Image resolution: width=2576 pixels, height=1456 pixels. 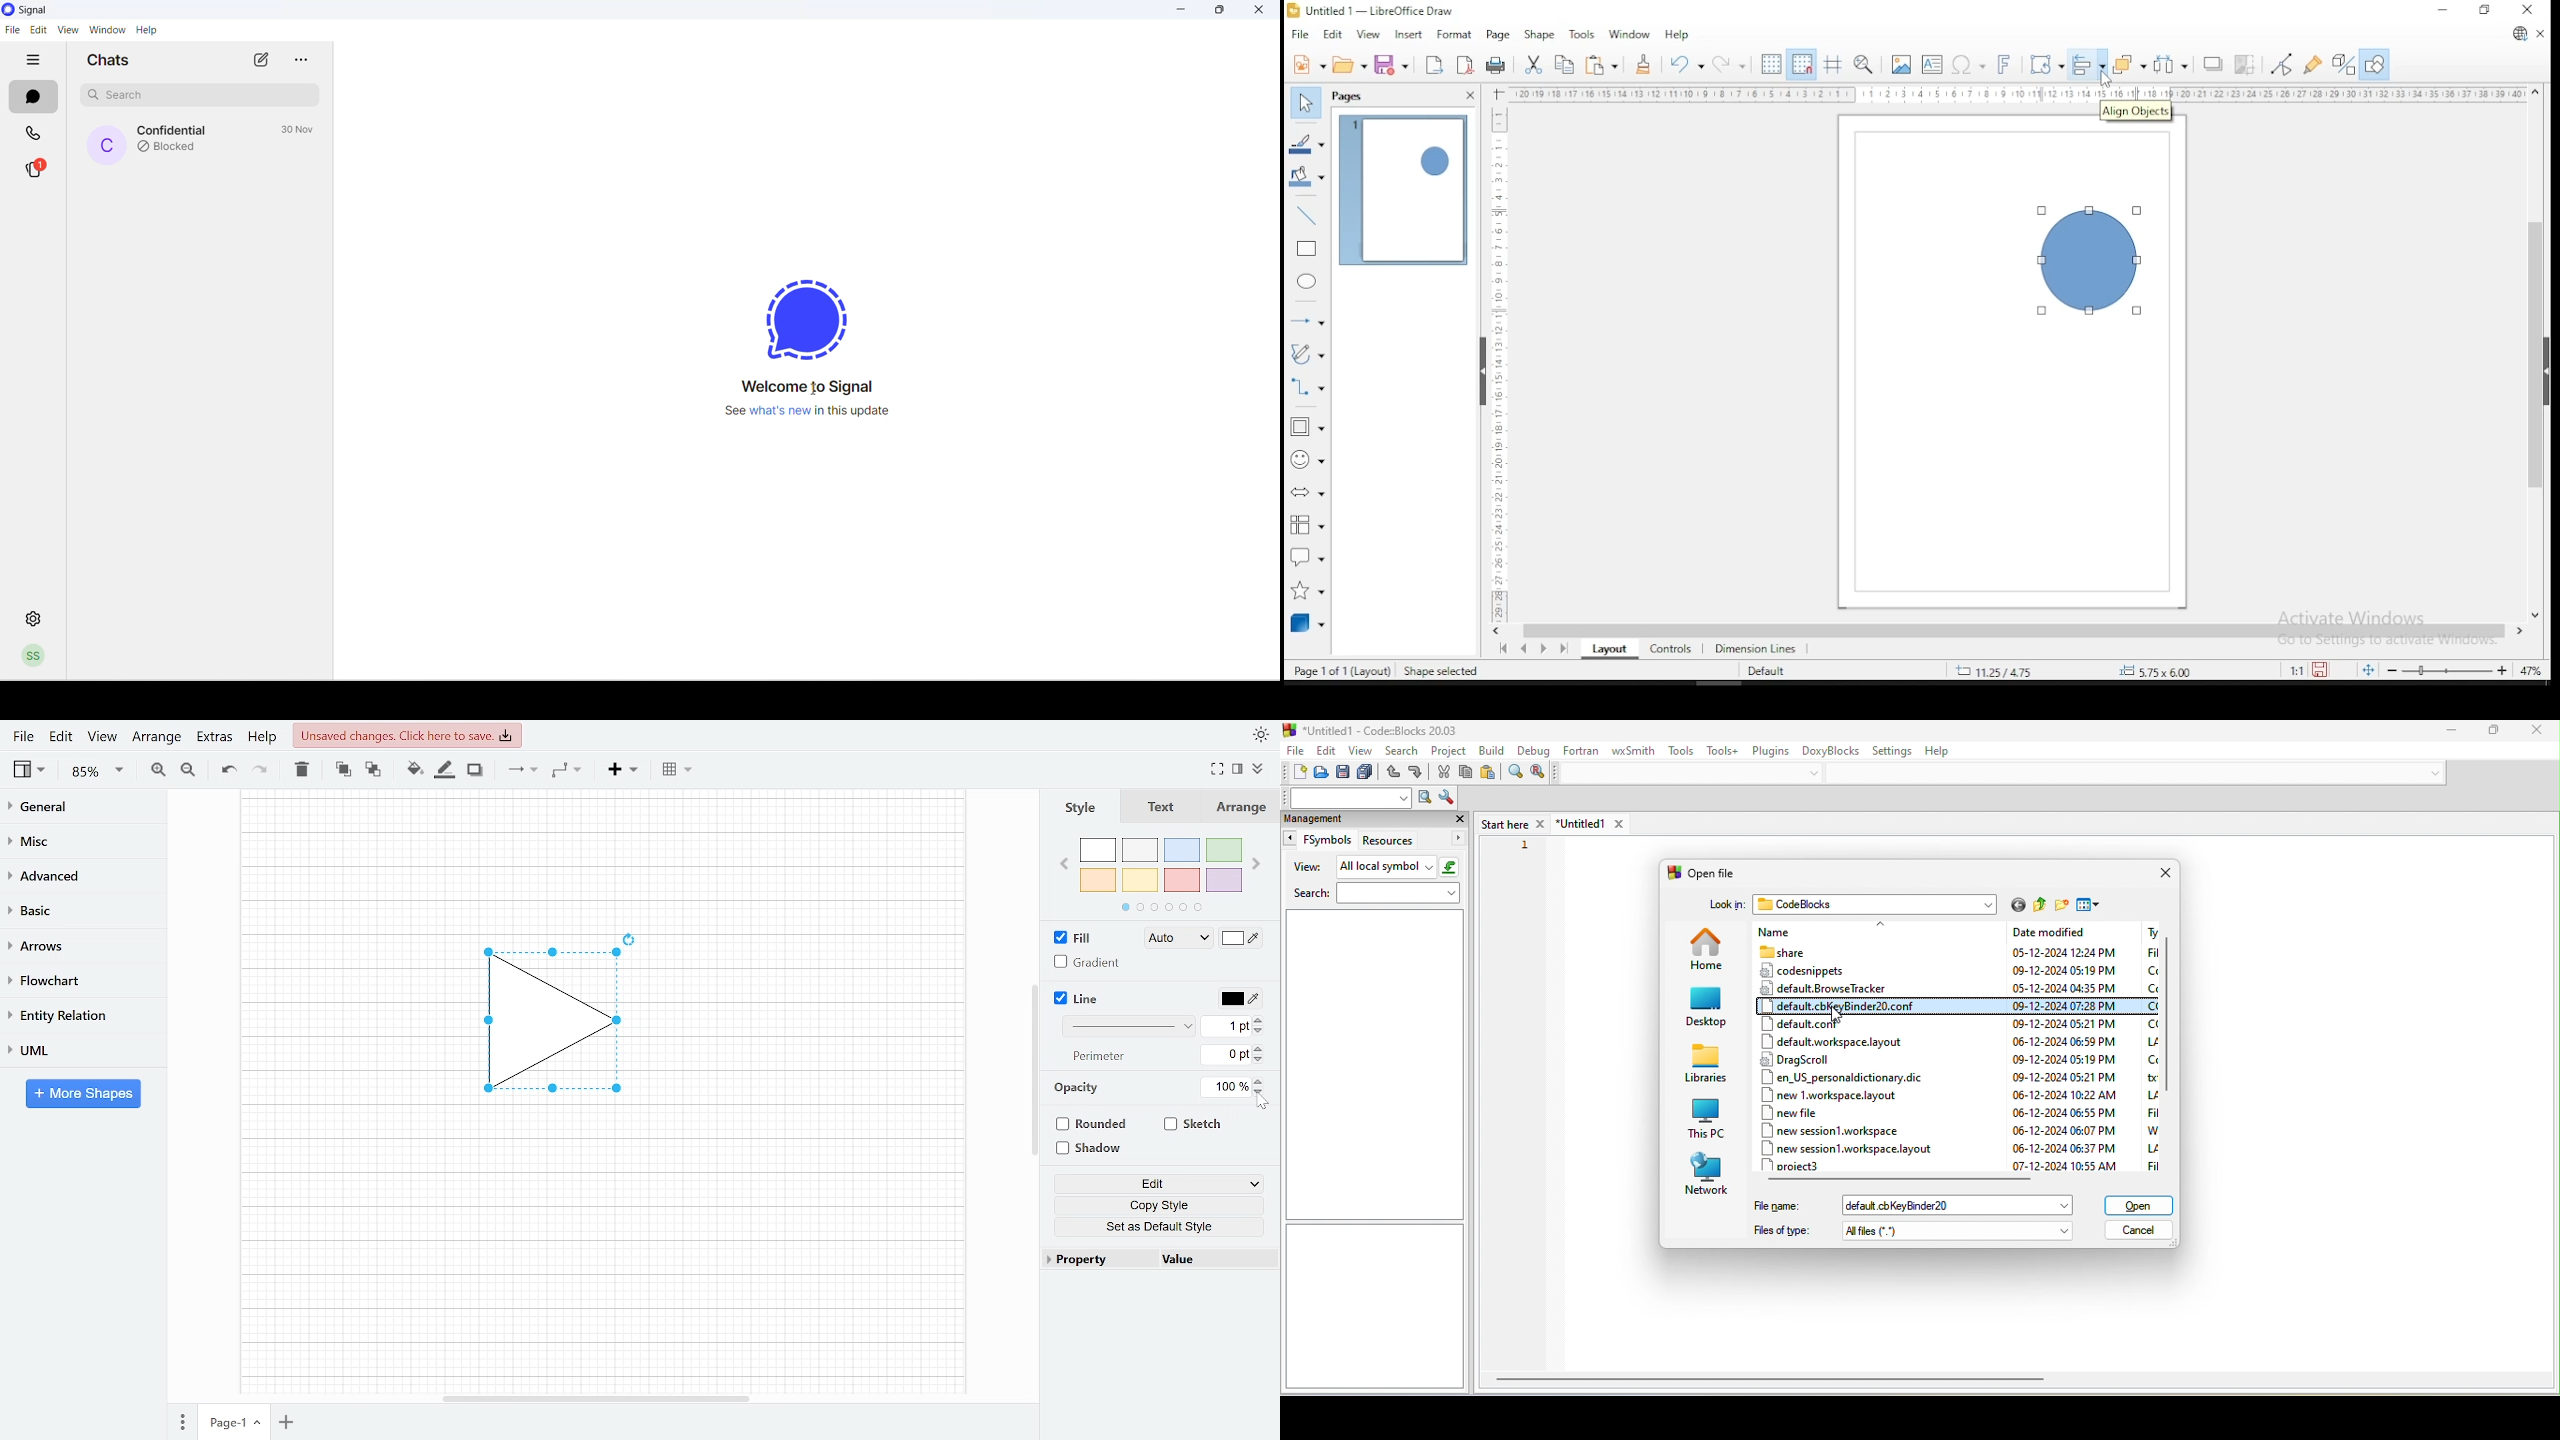 What do you see at coordinates (2067, 1231) in the screenshot?
I see `dropdown` at bounding box center [2067, 1231].